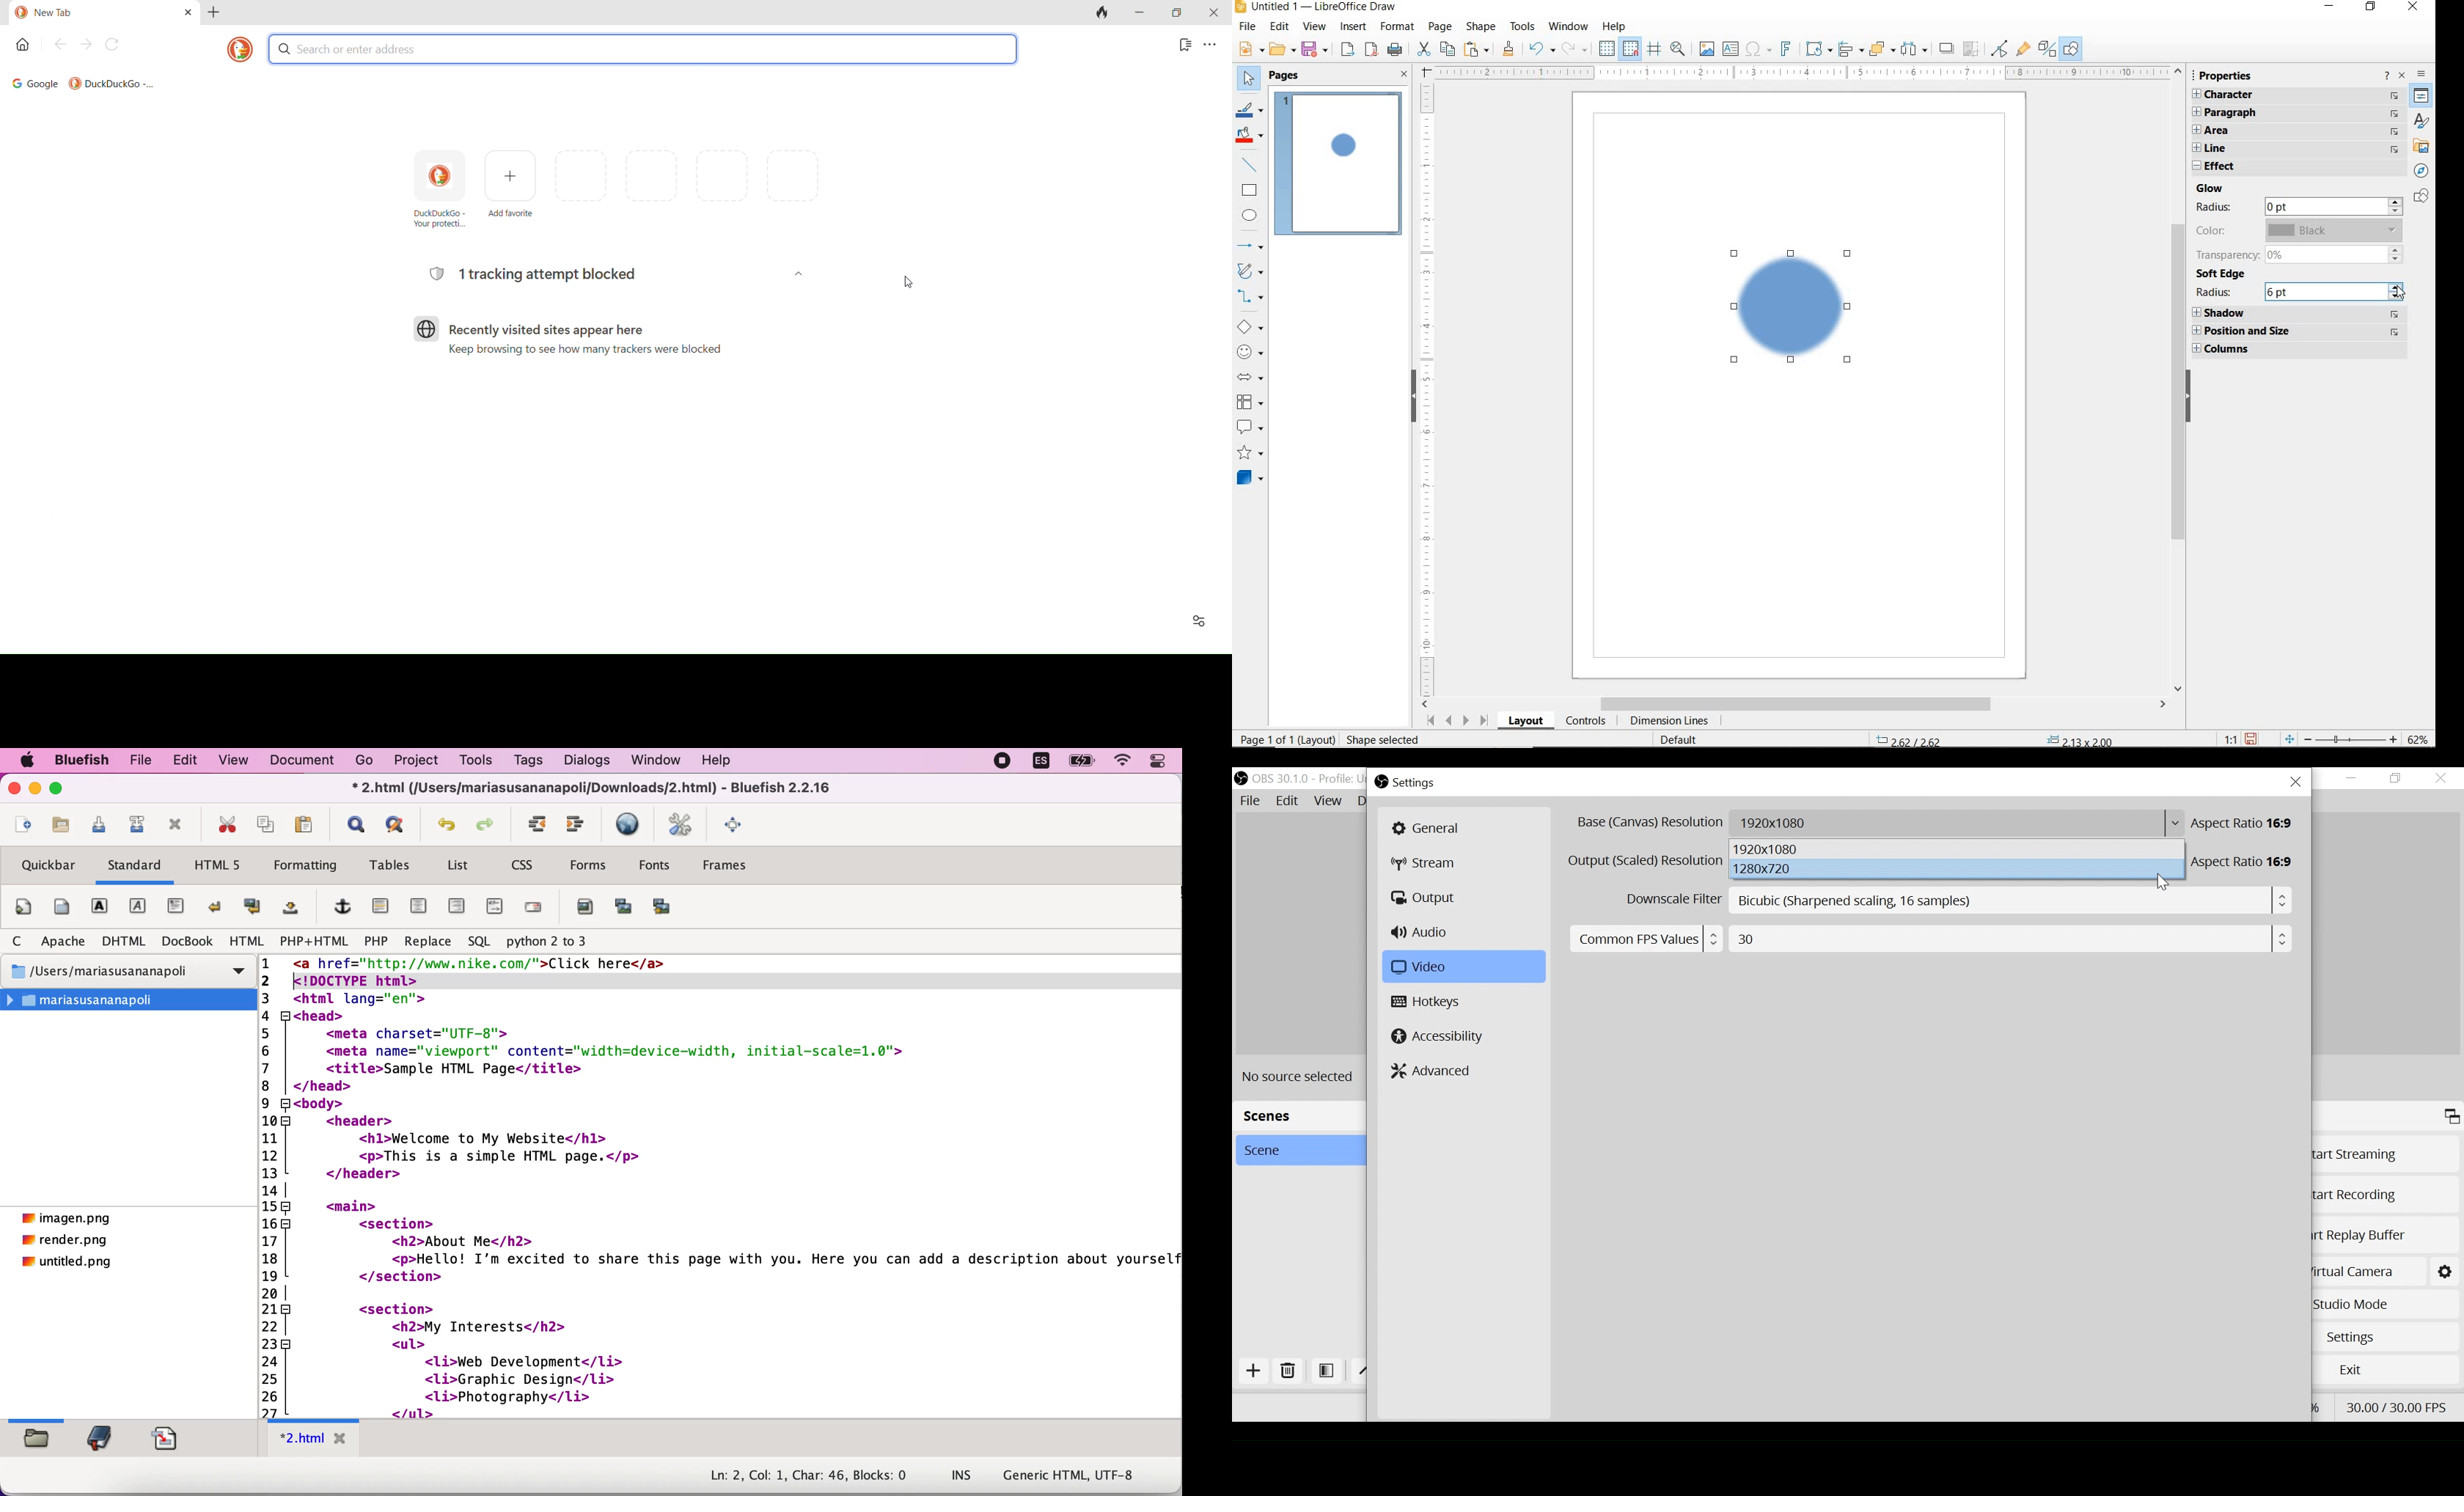 Image resolution: width=2464 pixels, height=1512 pixels. What do you see at coordinates (2295, 167) in the screenshot?
I see `EFFECT` at bounding box center [2295, 167].